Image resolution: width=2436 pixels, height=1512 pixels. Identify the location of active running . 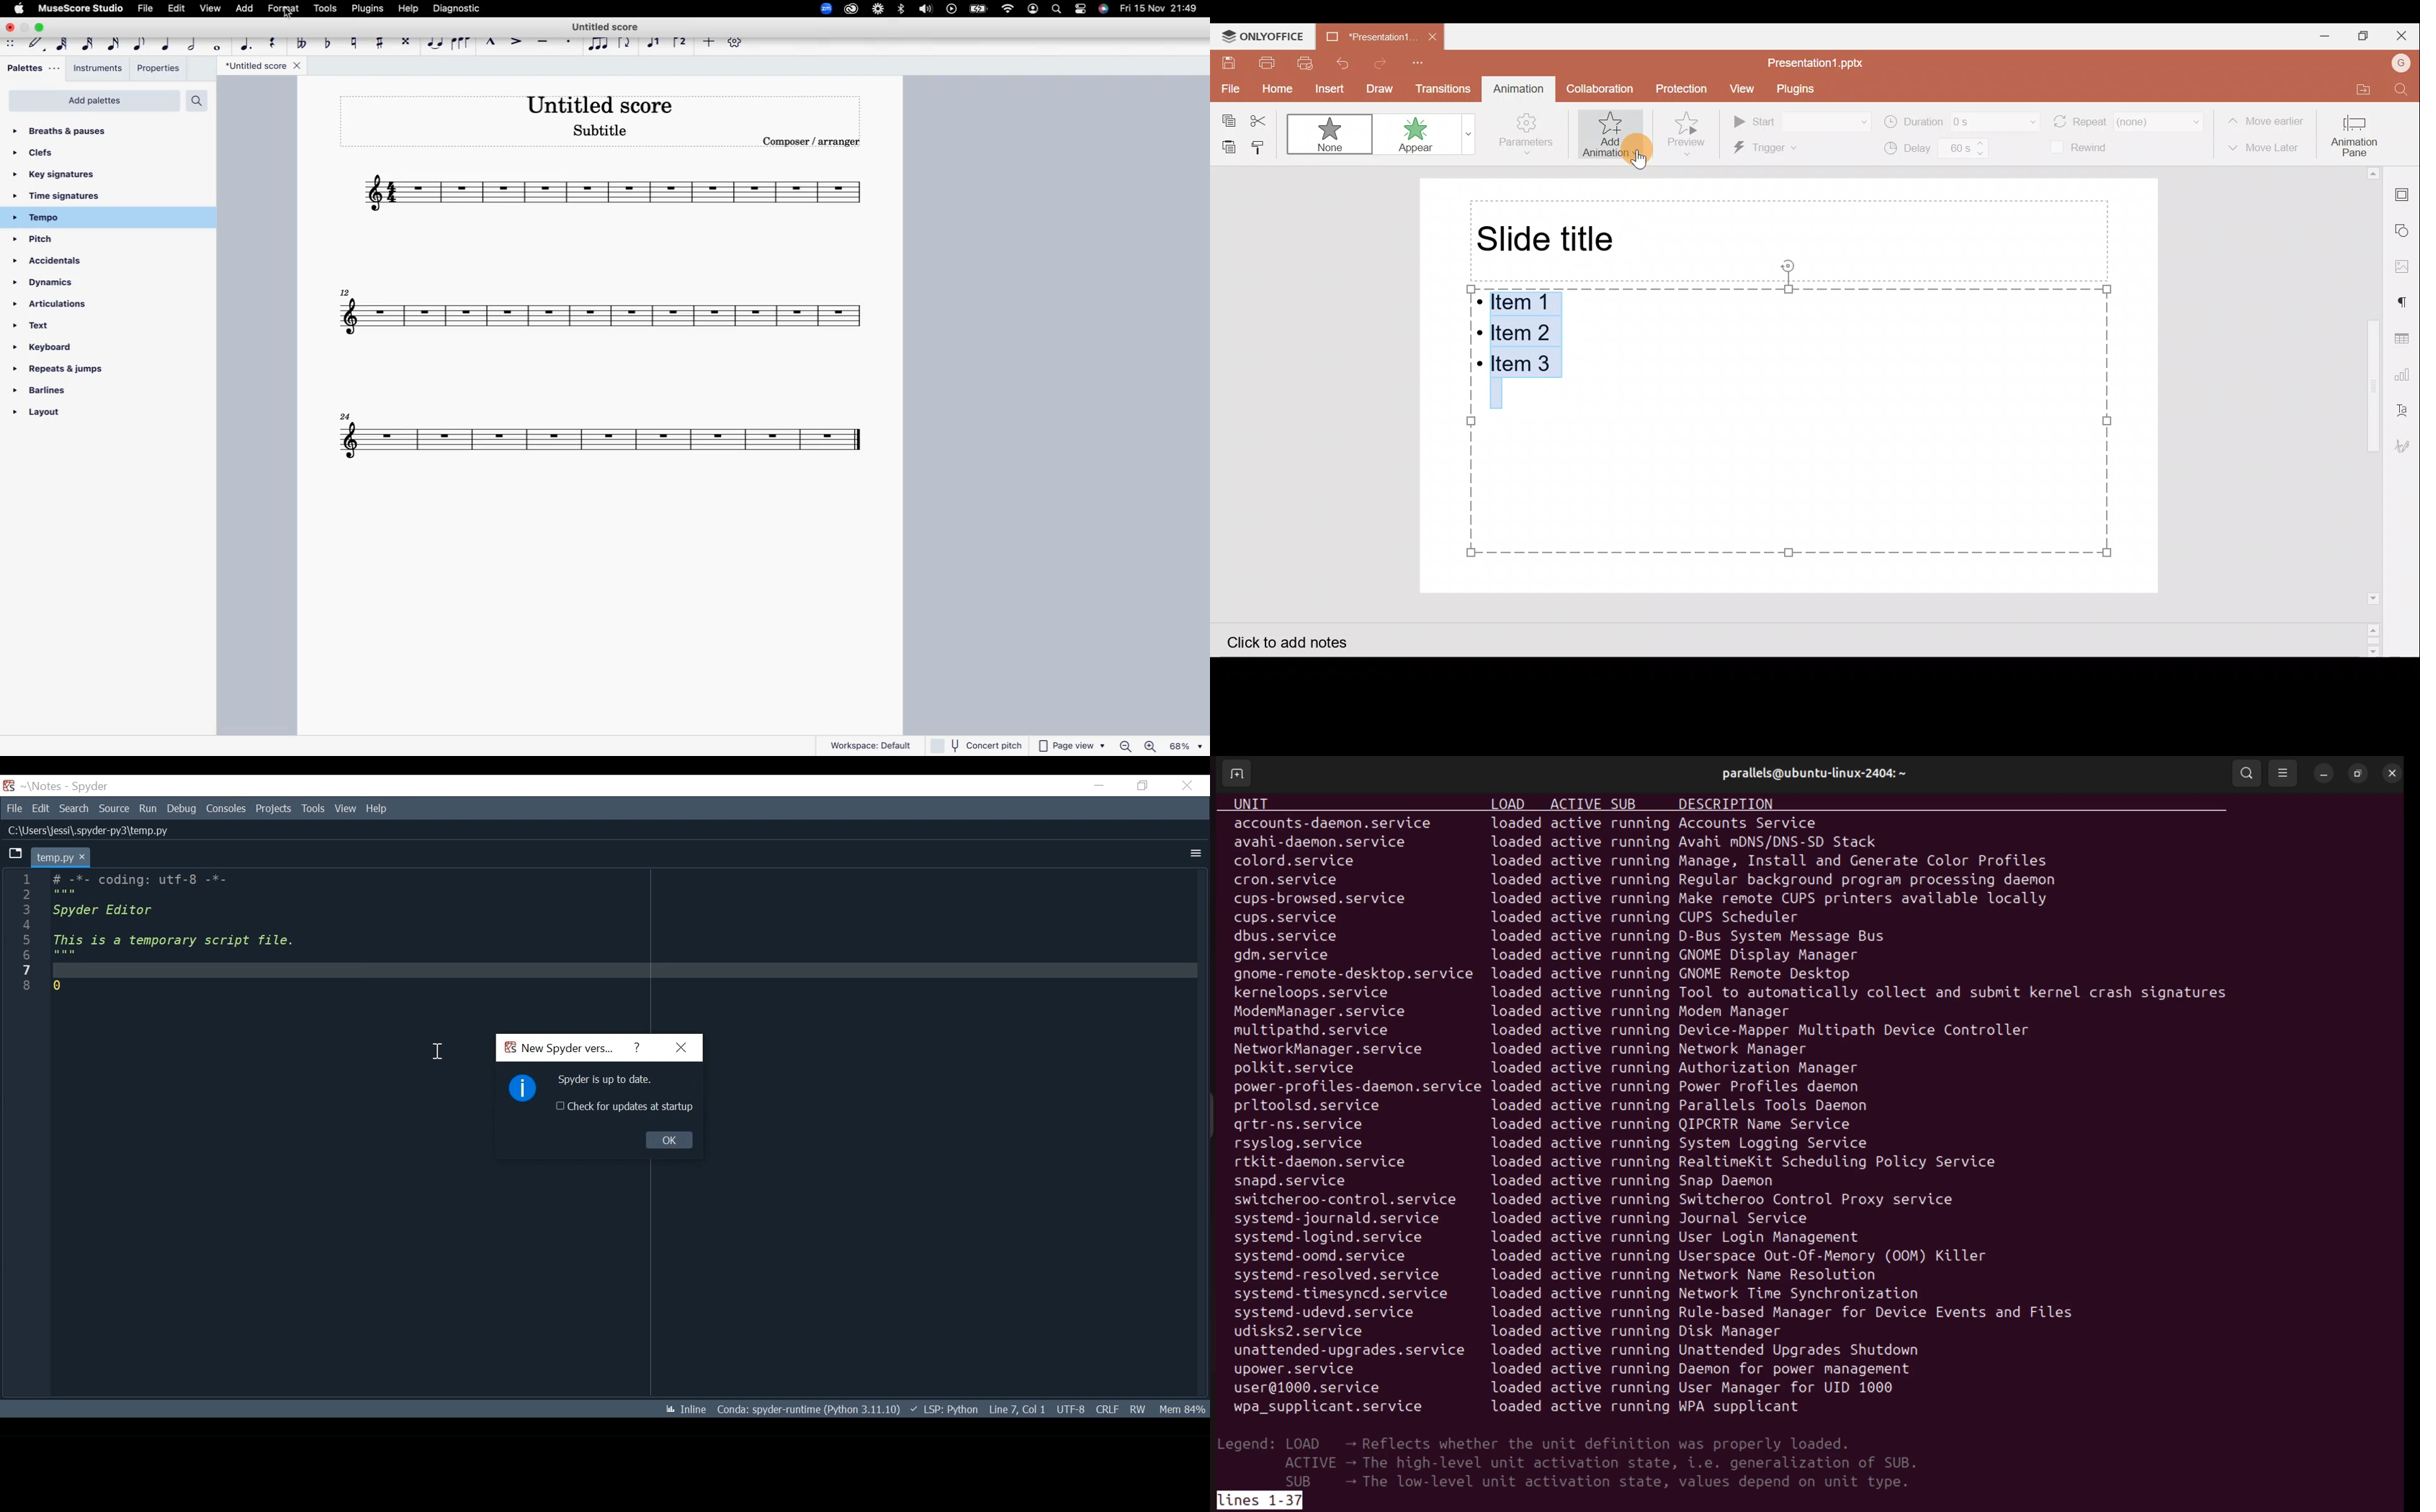
(1797, 1031).